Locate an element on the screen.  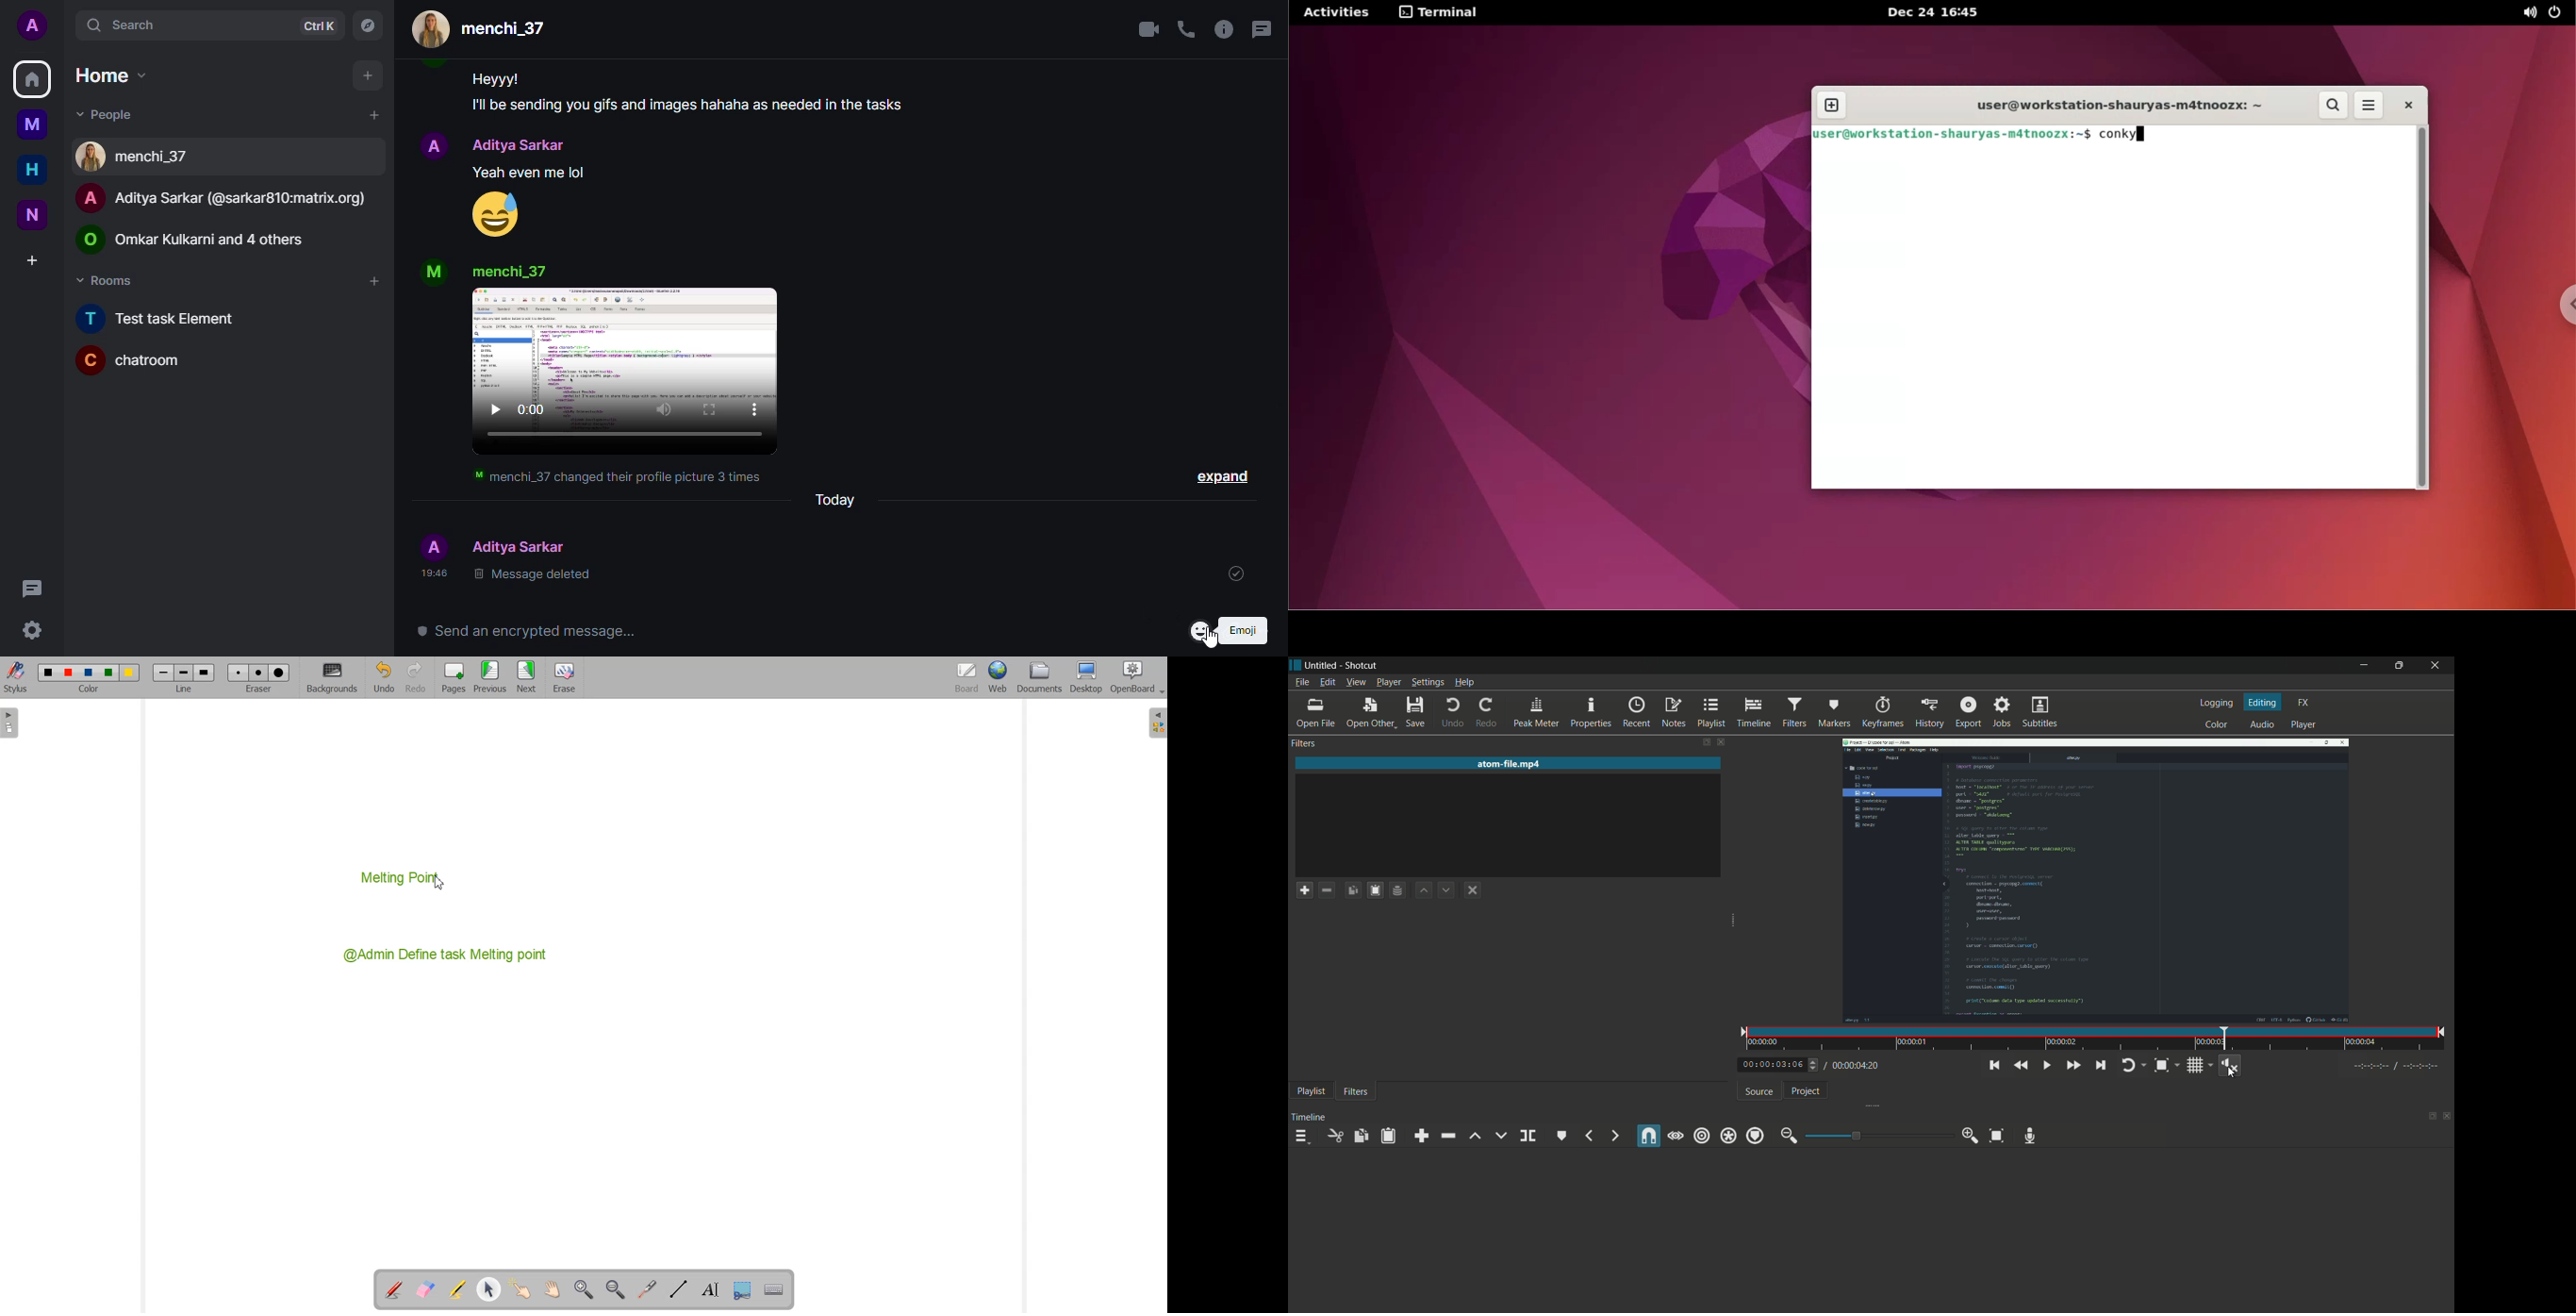
message is located at coordinates (687, 106).